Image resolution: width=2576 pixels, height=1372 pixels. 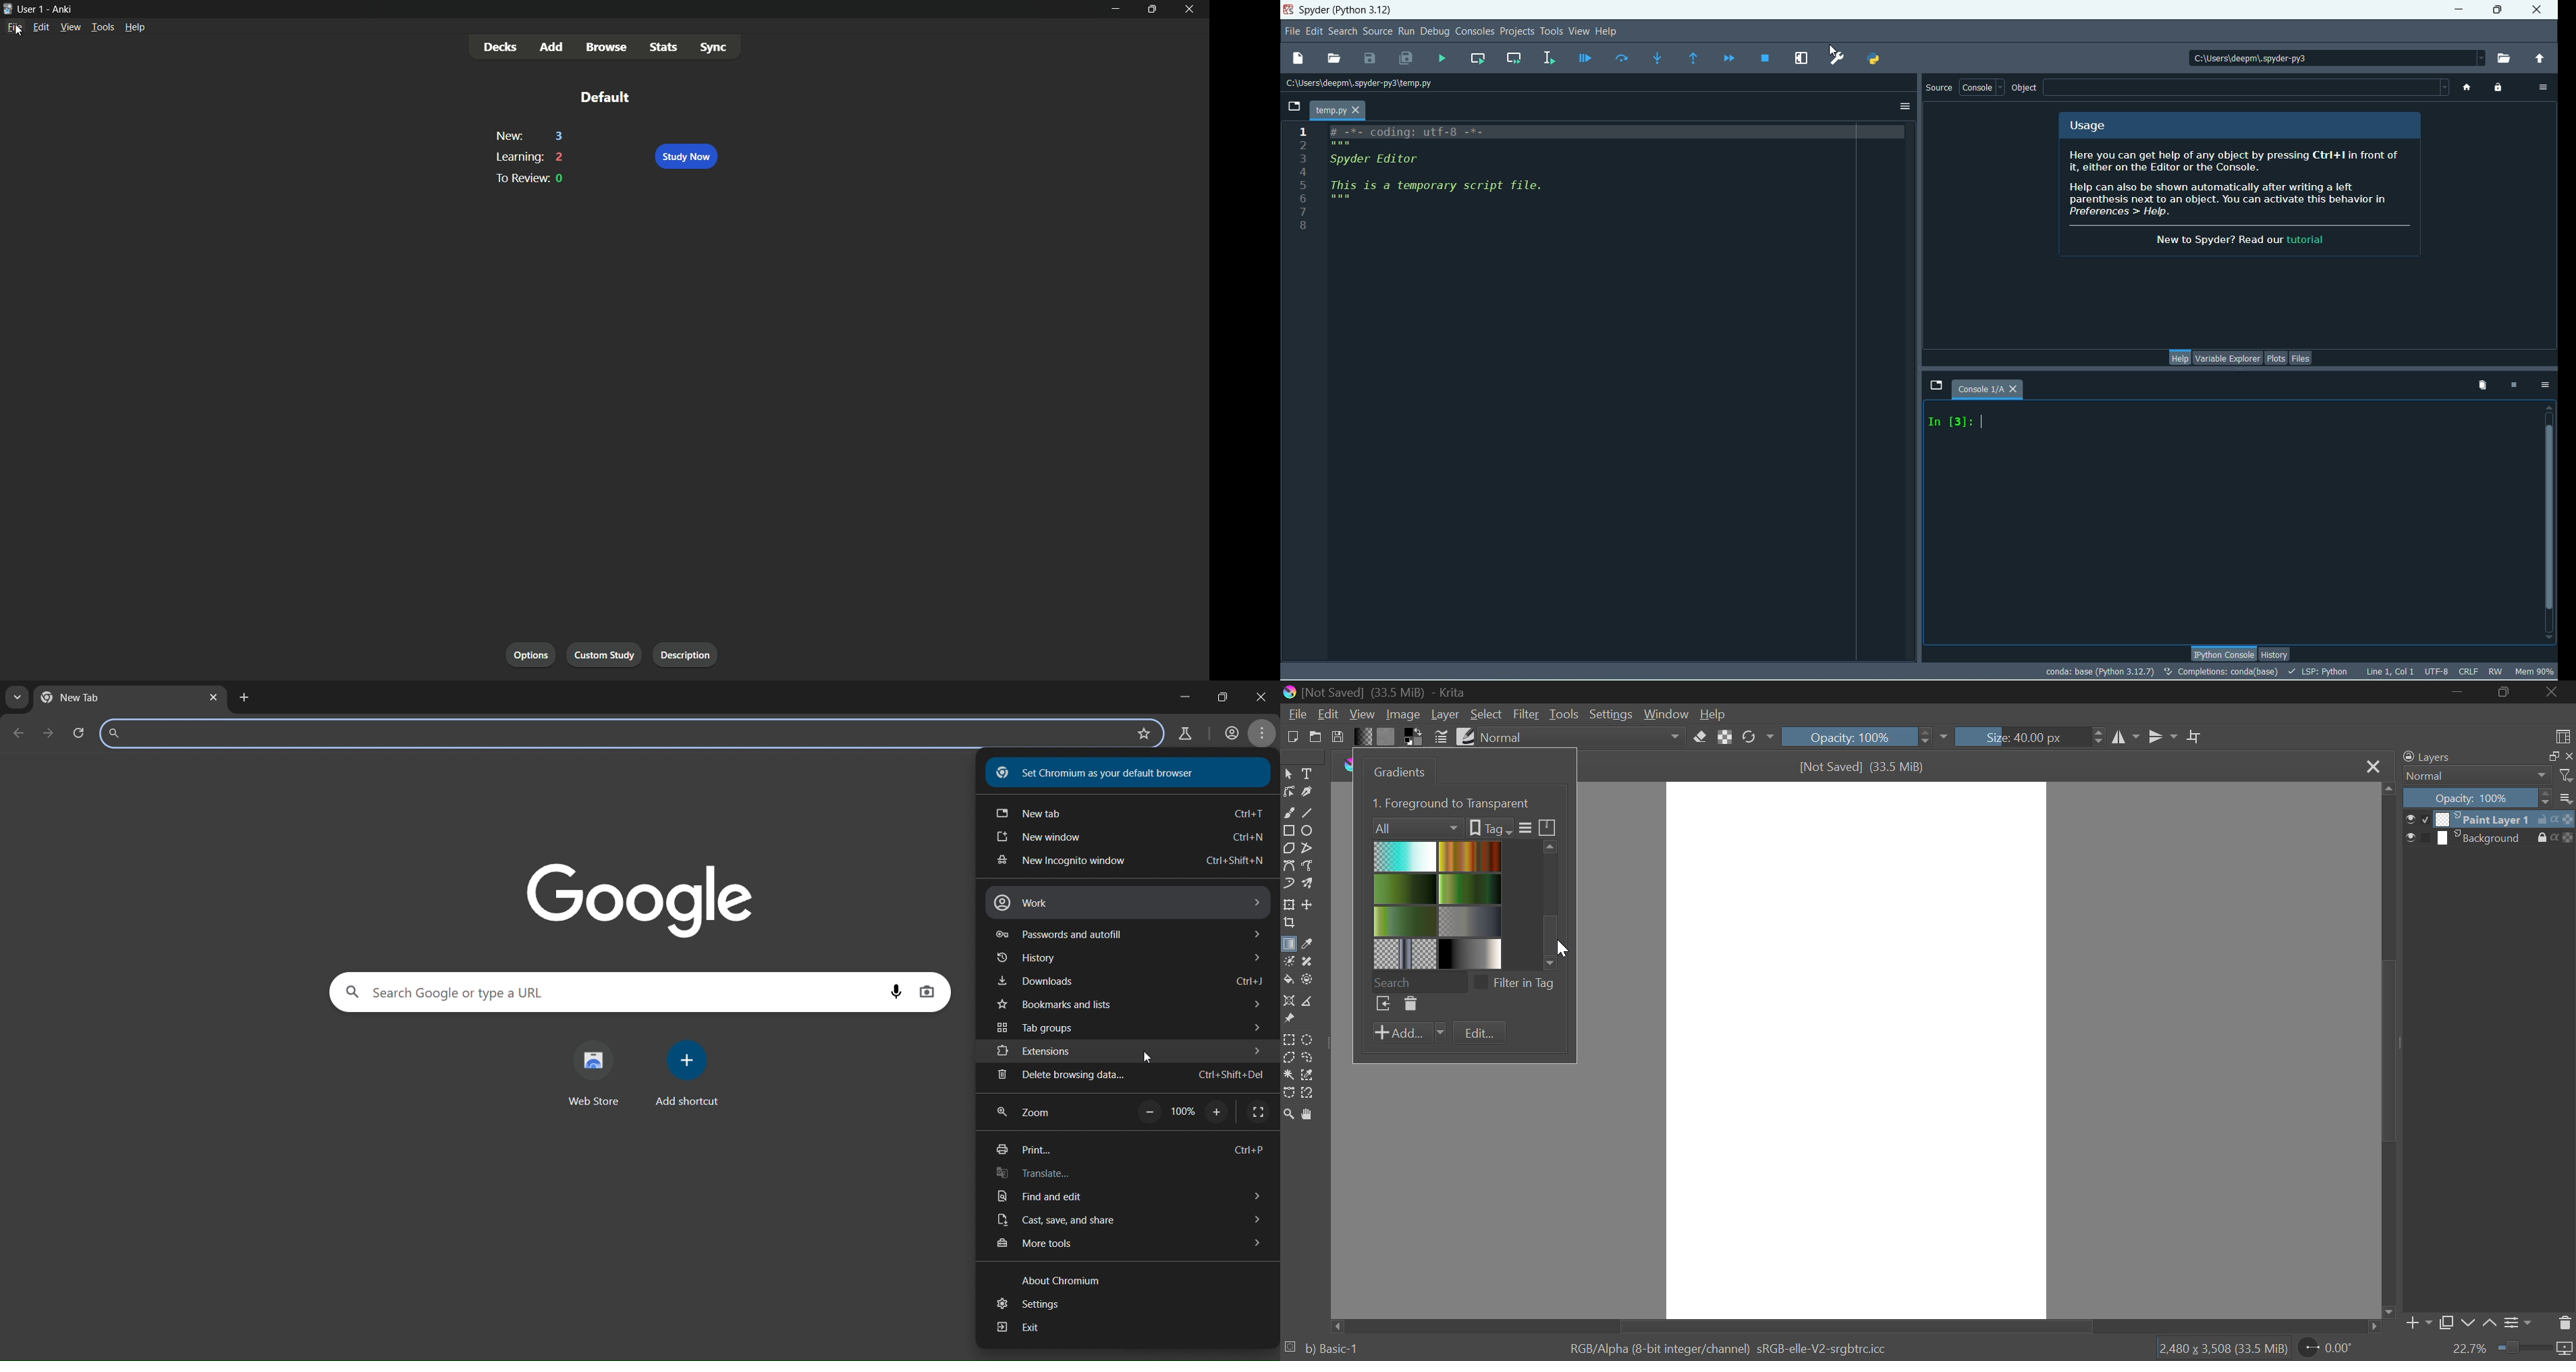 I want to click on new, so click(x=1298, y=59).